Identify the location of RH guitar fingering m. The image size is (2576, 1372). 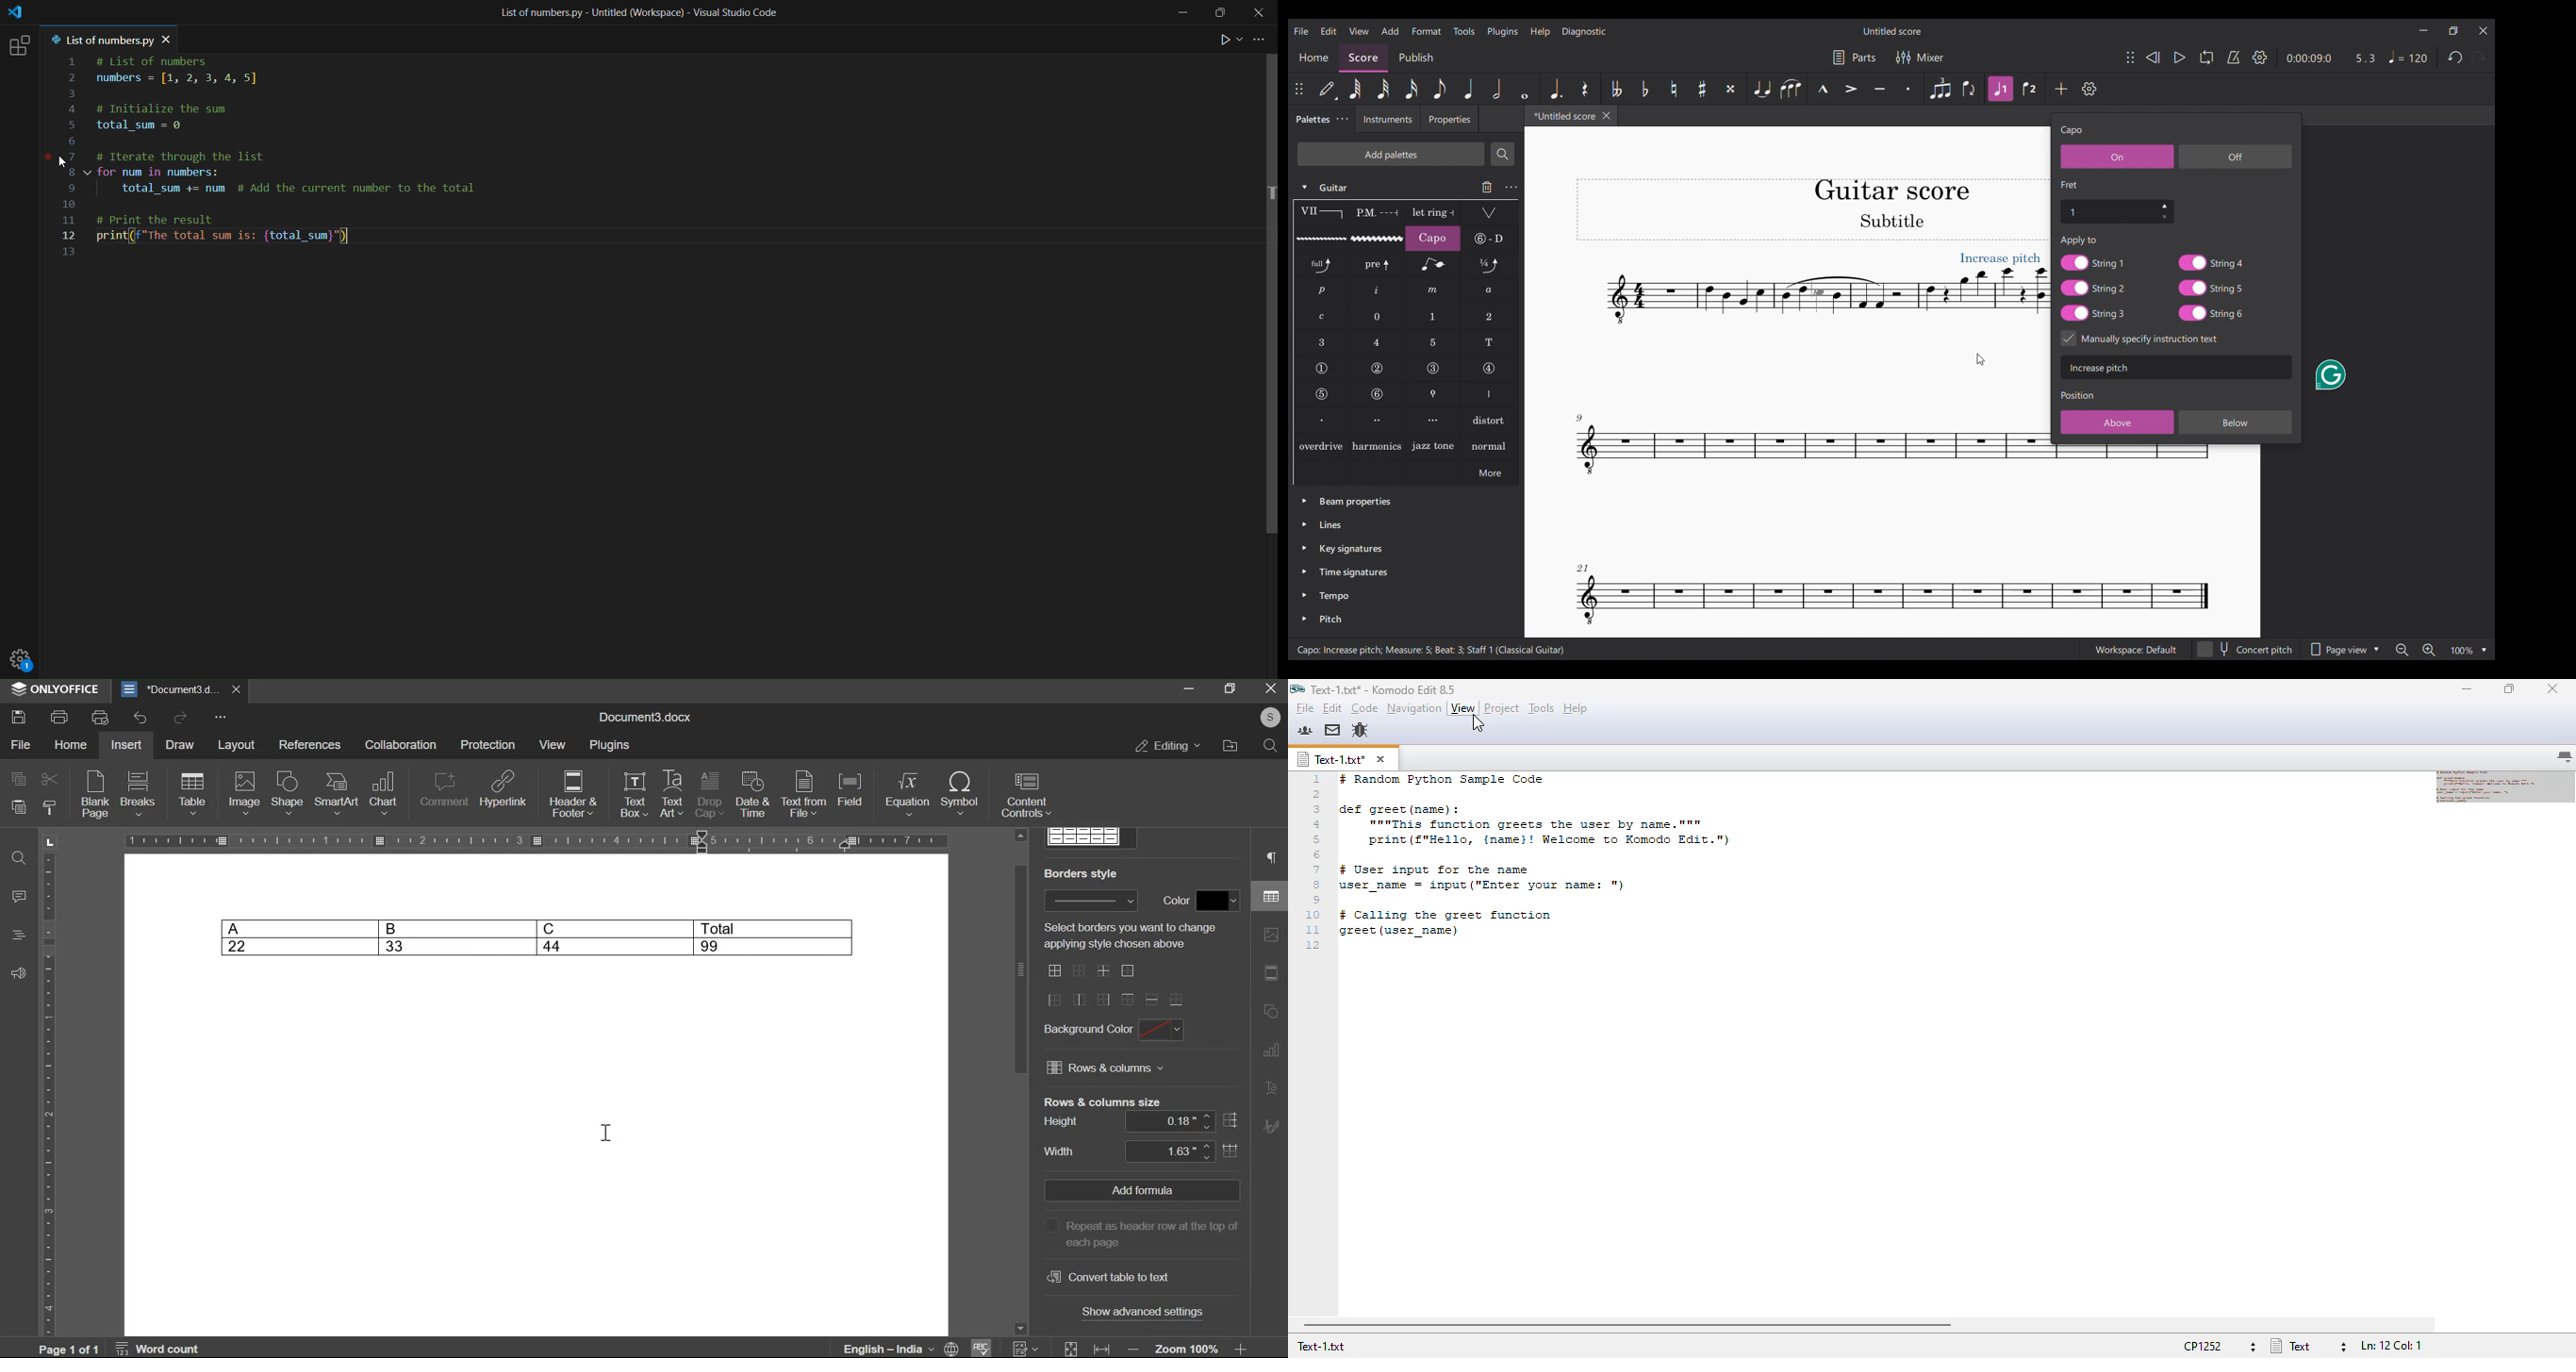
(1433, 290).